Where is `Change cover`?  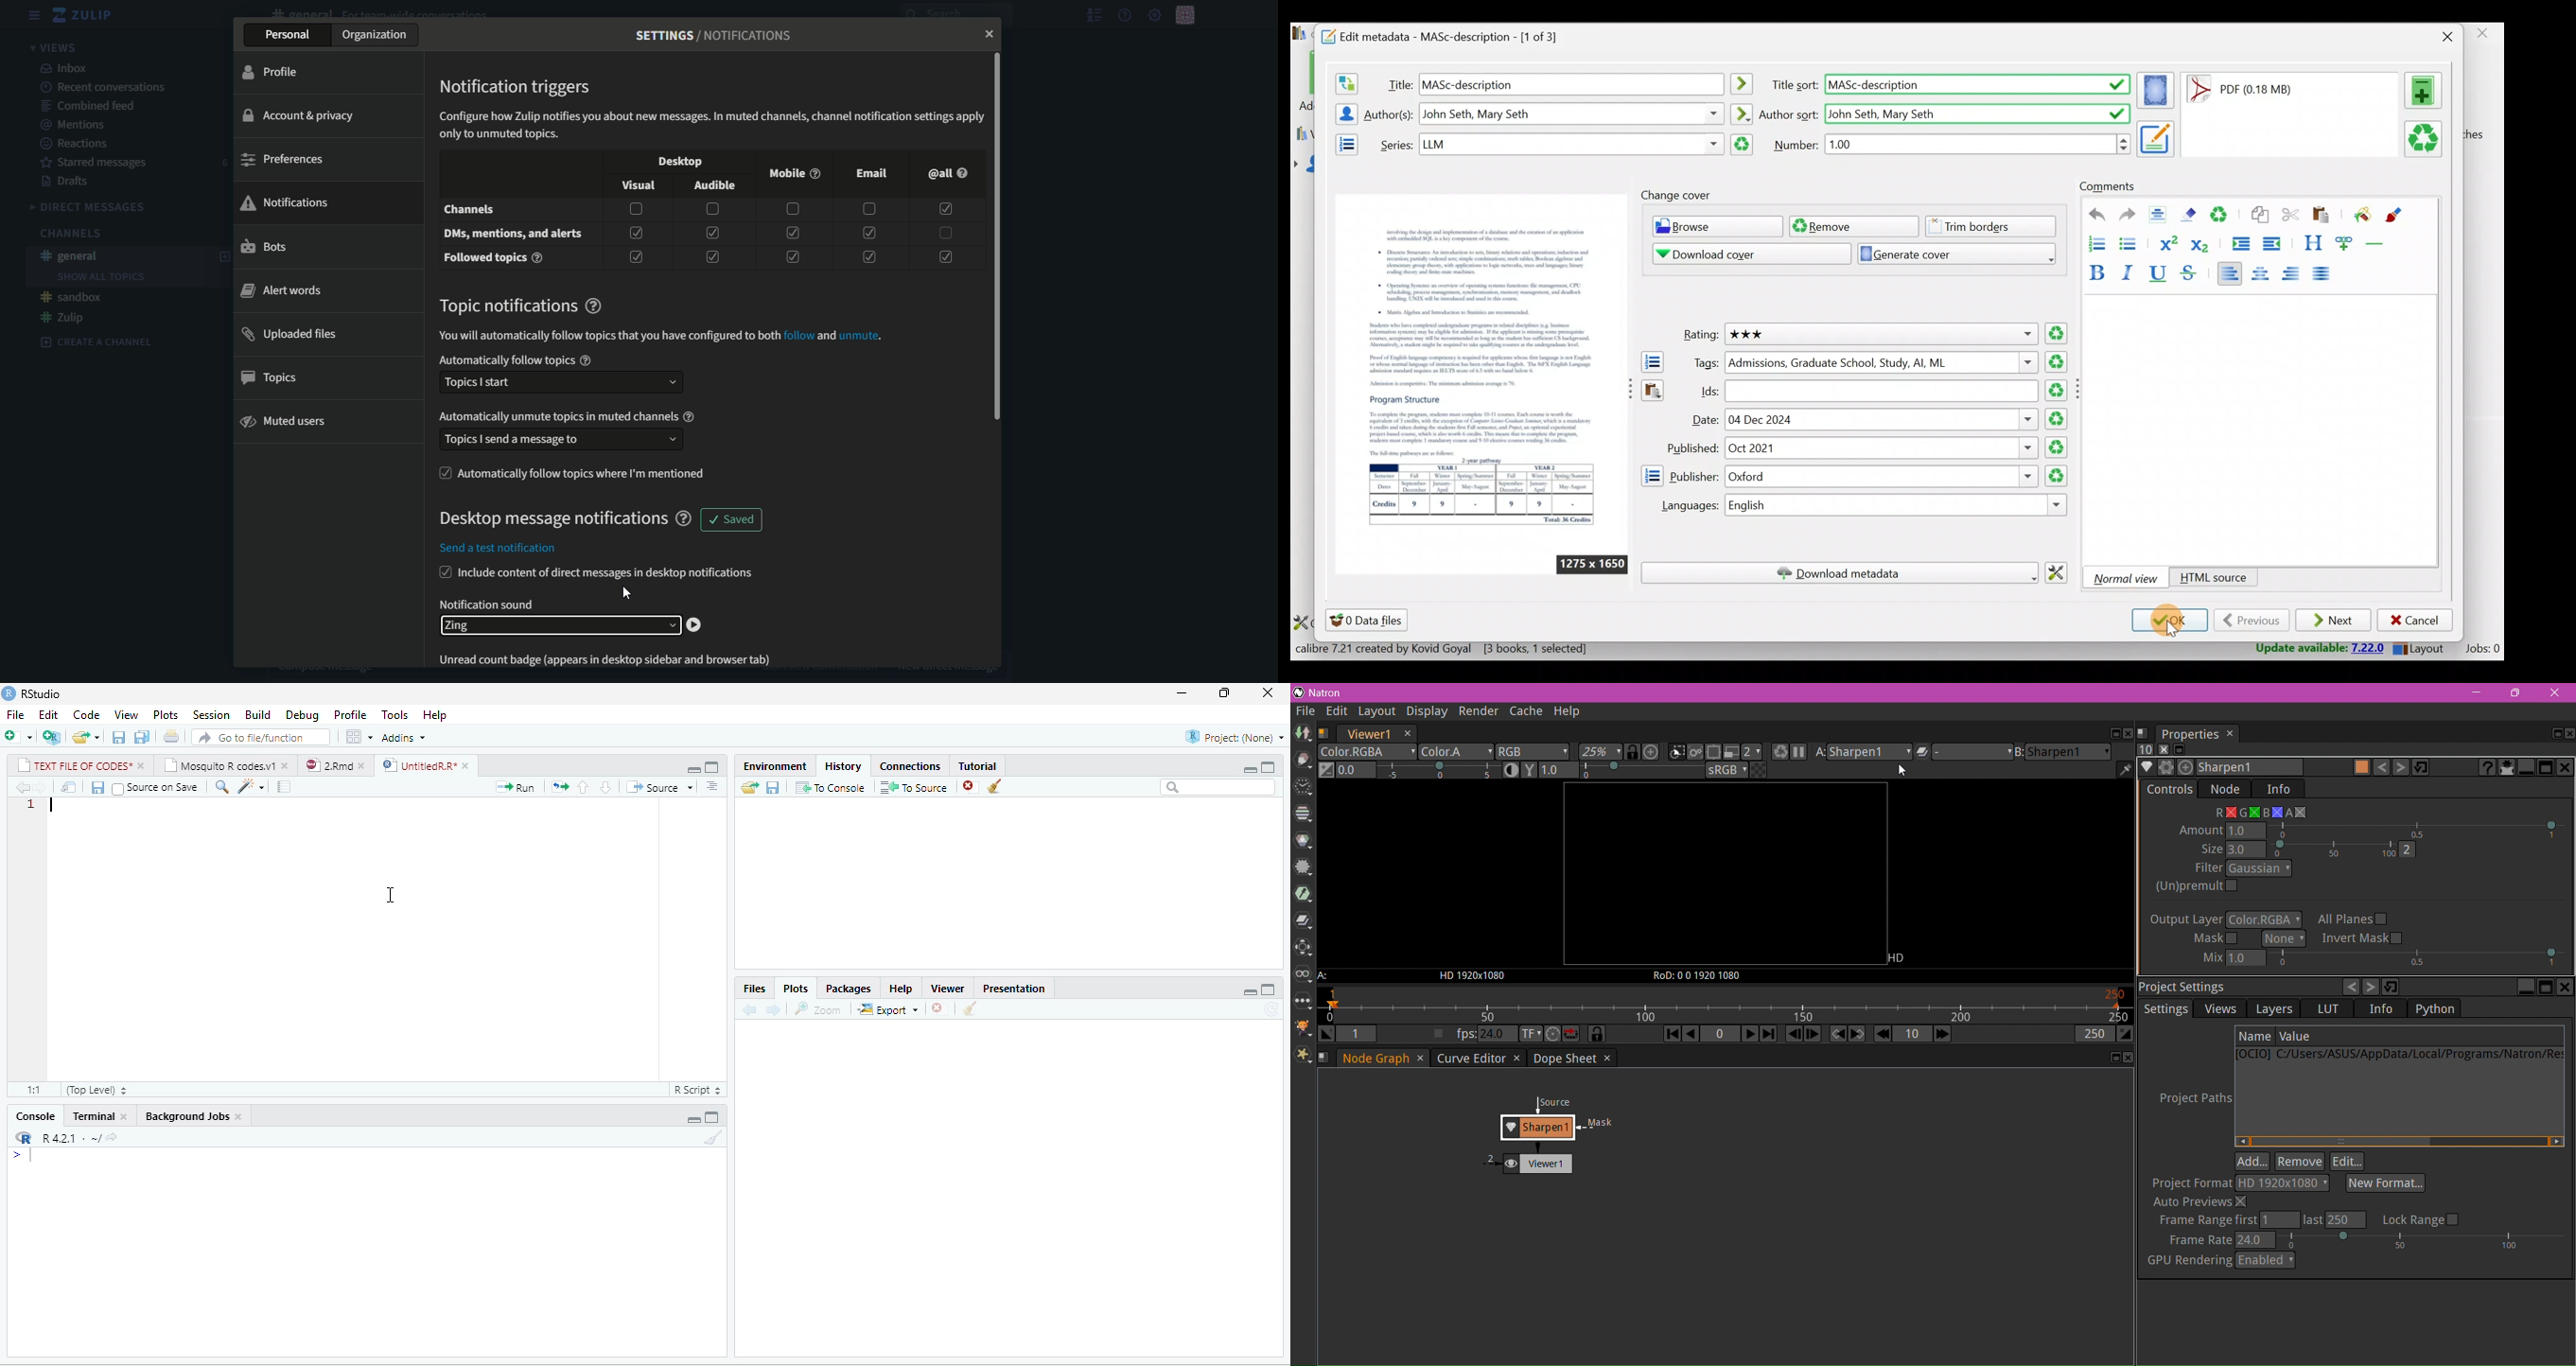 Change cover is located at coordinates (1679, 195).